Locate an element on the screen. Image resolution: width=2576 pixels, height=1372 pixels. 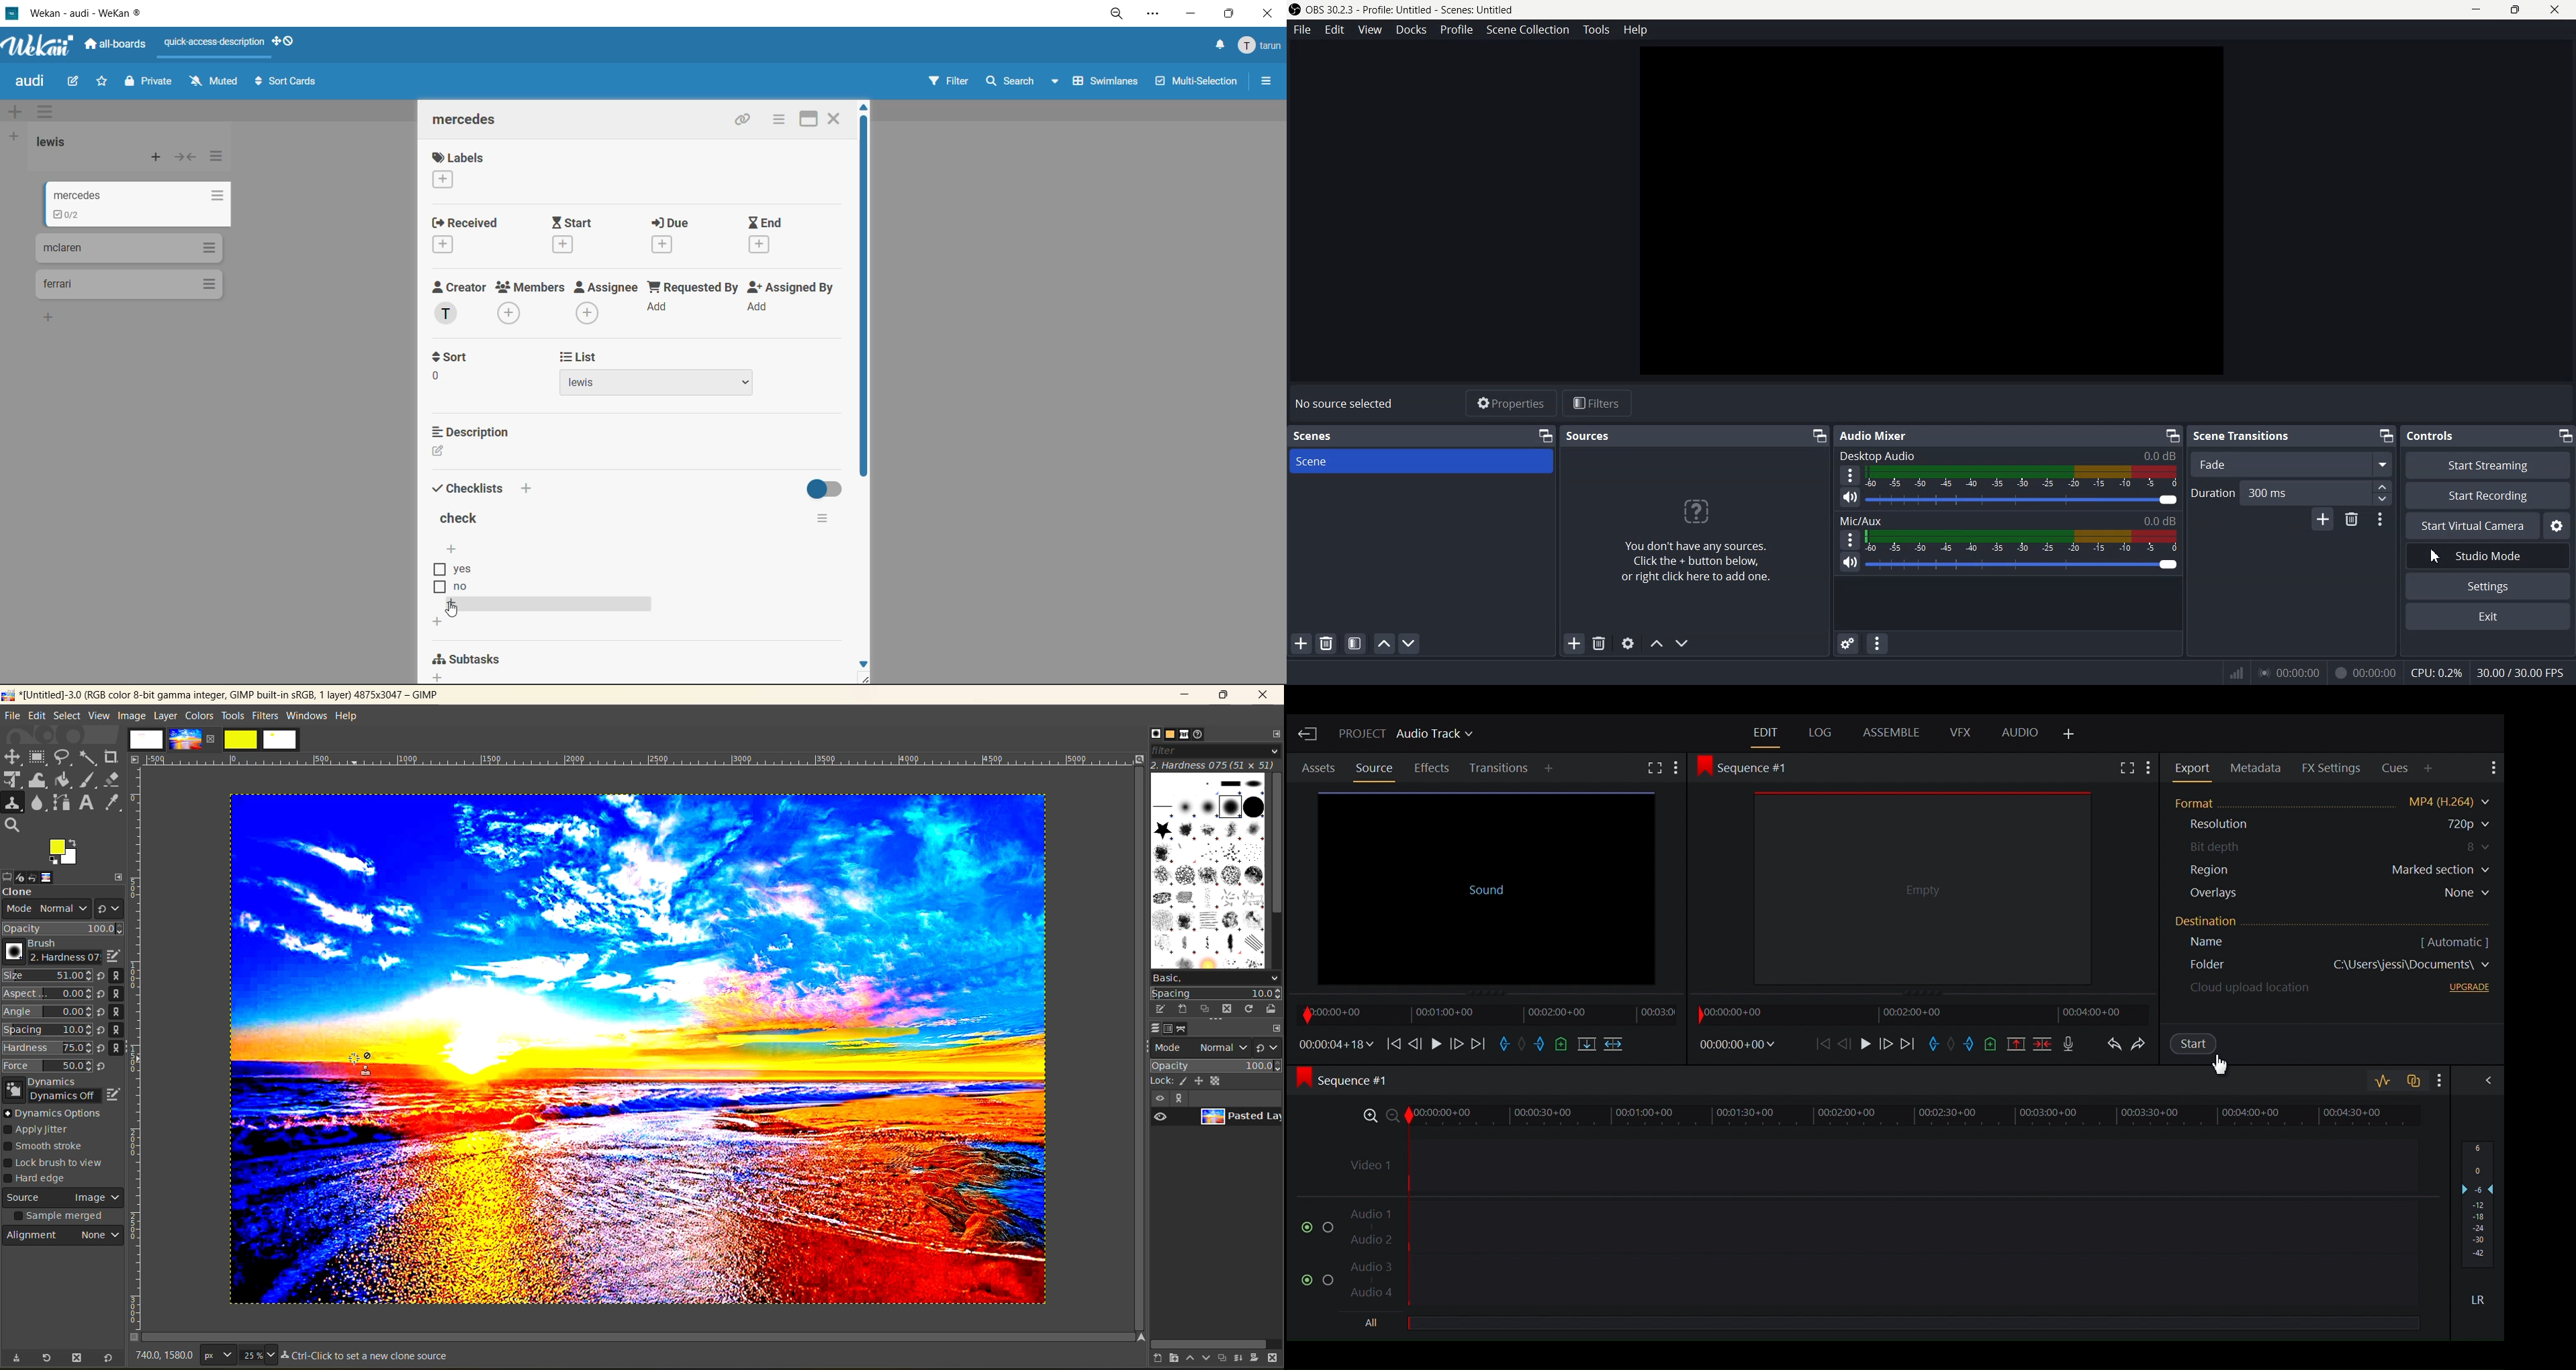
list actions is located at coordinates (210, 284).